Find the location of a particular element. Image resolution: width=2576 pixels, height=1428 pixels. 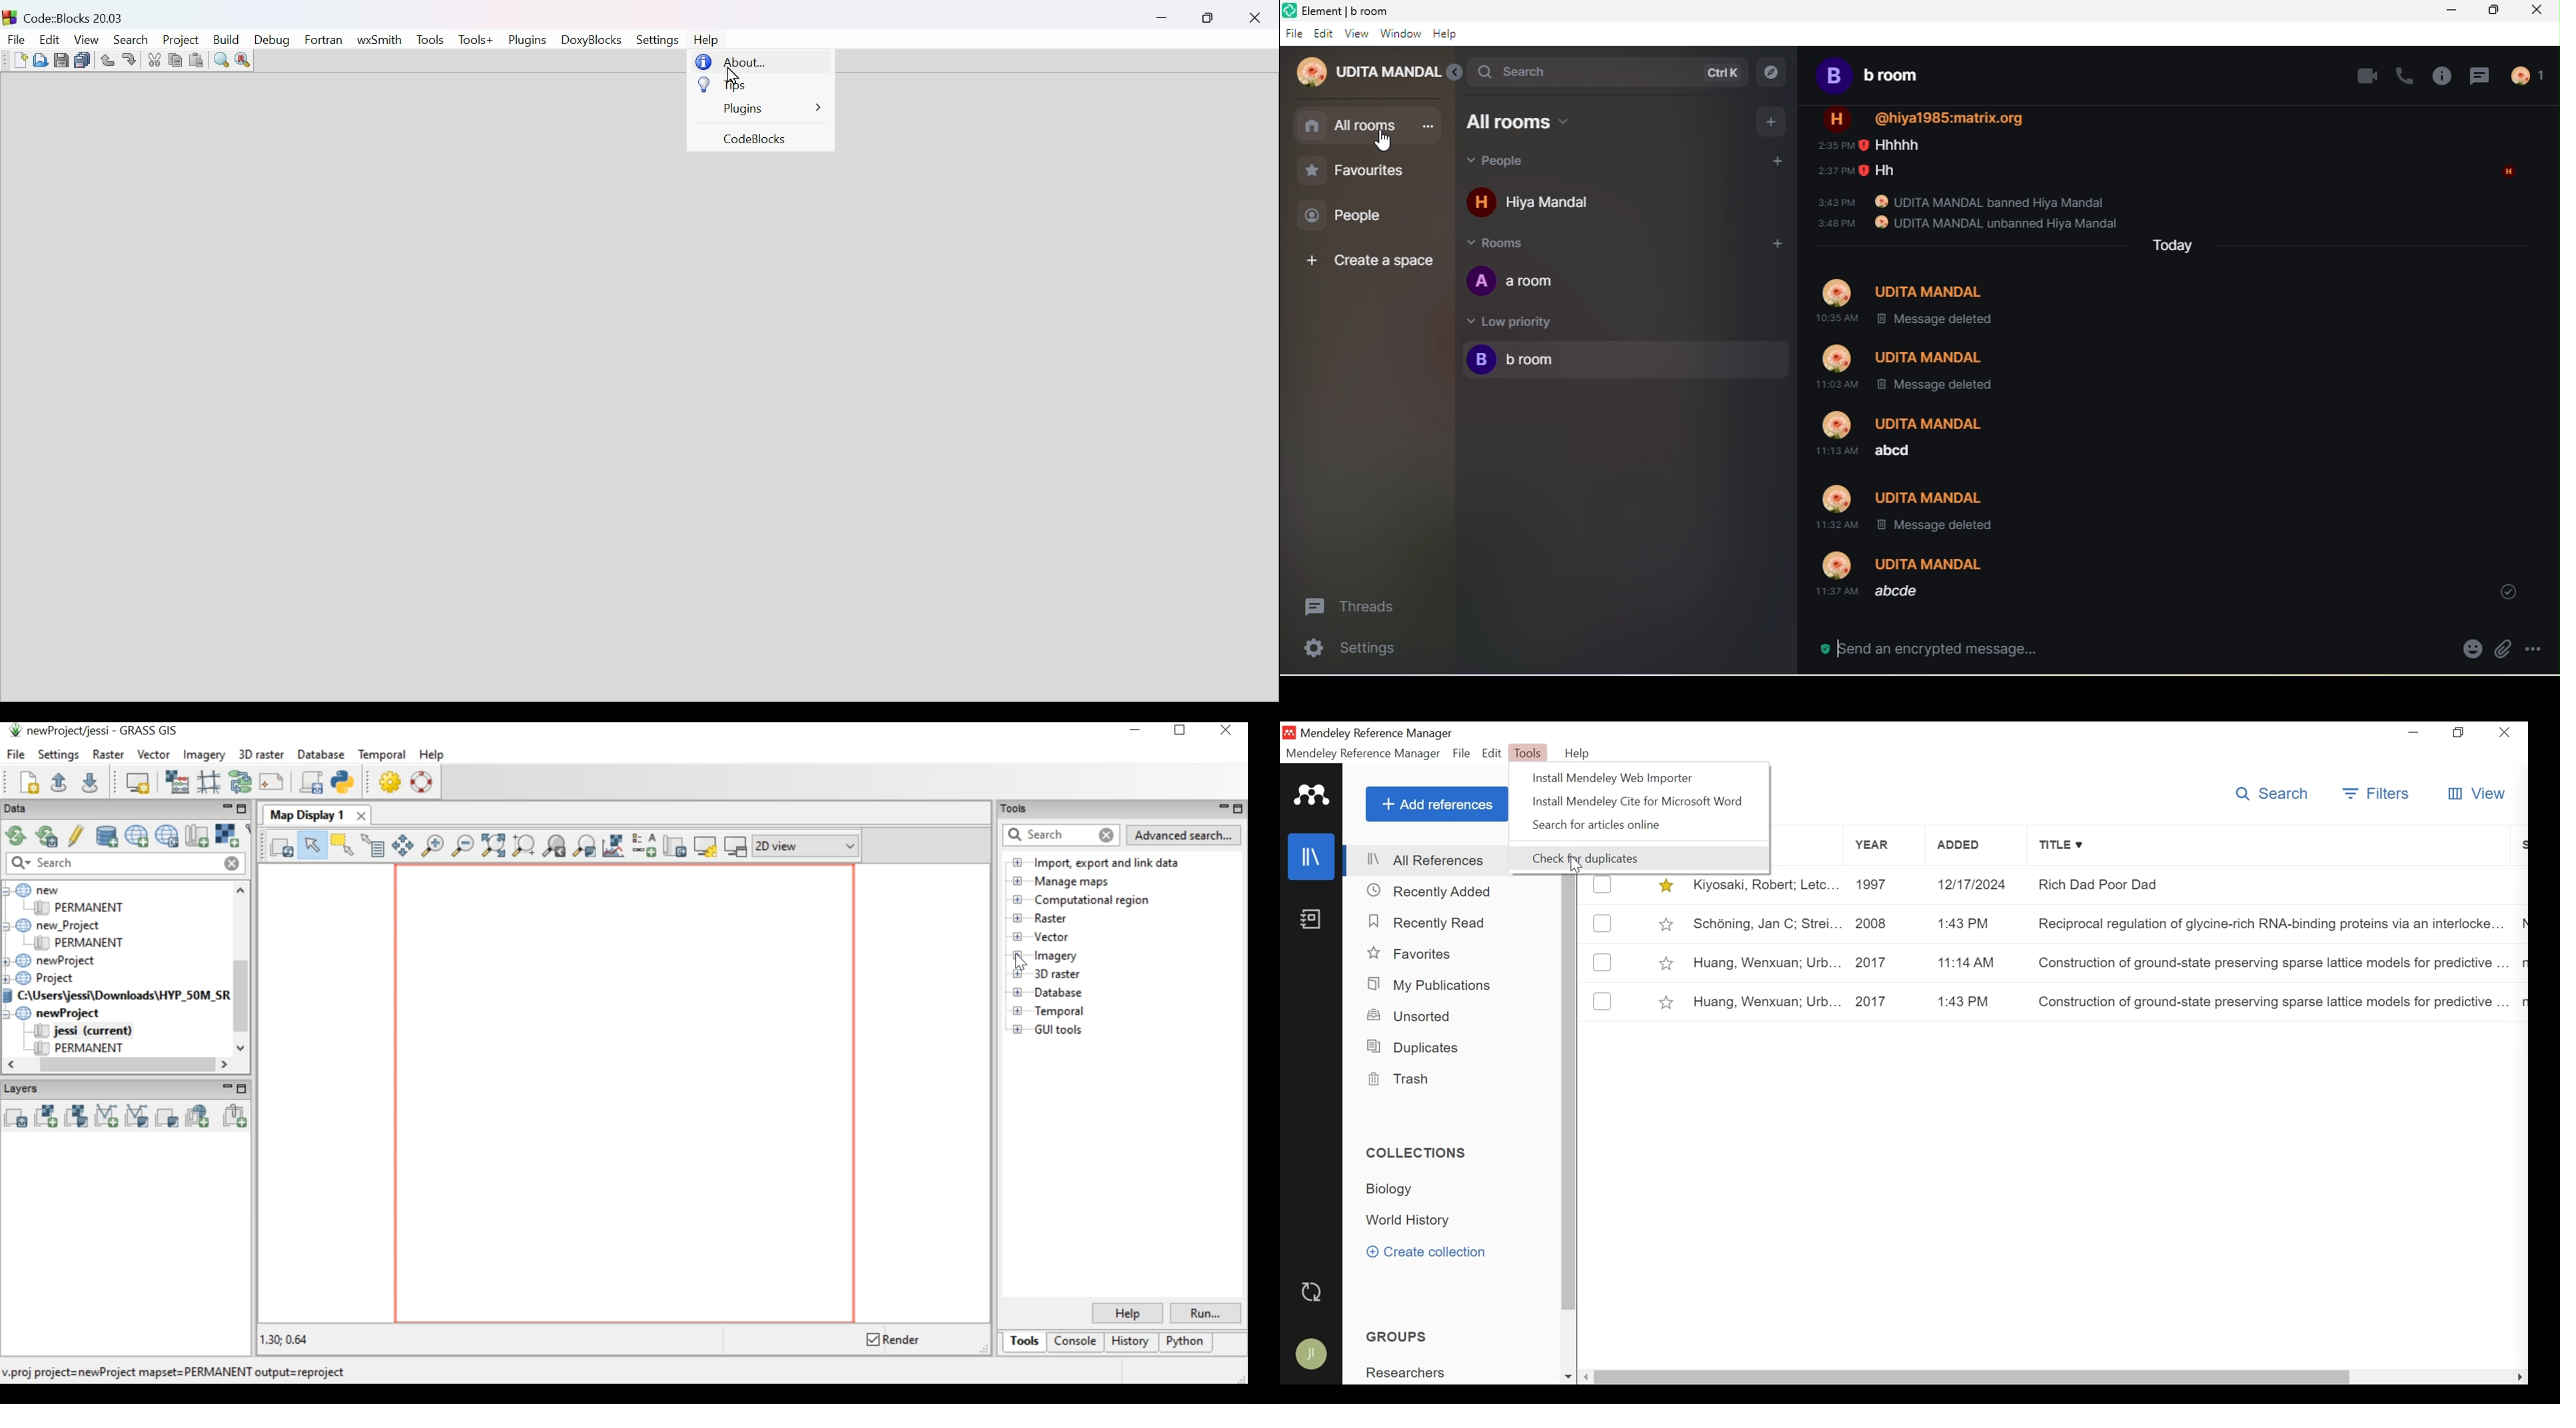

horizontal Scroll bar is located at coordinates (1973, 1379).